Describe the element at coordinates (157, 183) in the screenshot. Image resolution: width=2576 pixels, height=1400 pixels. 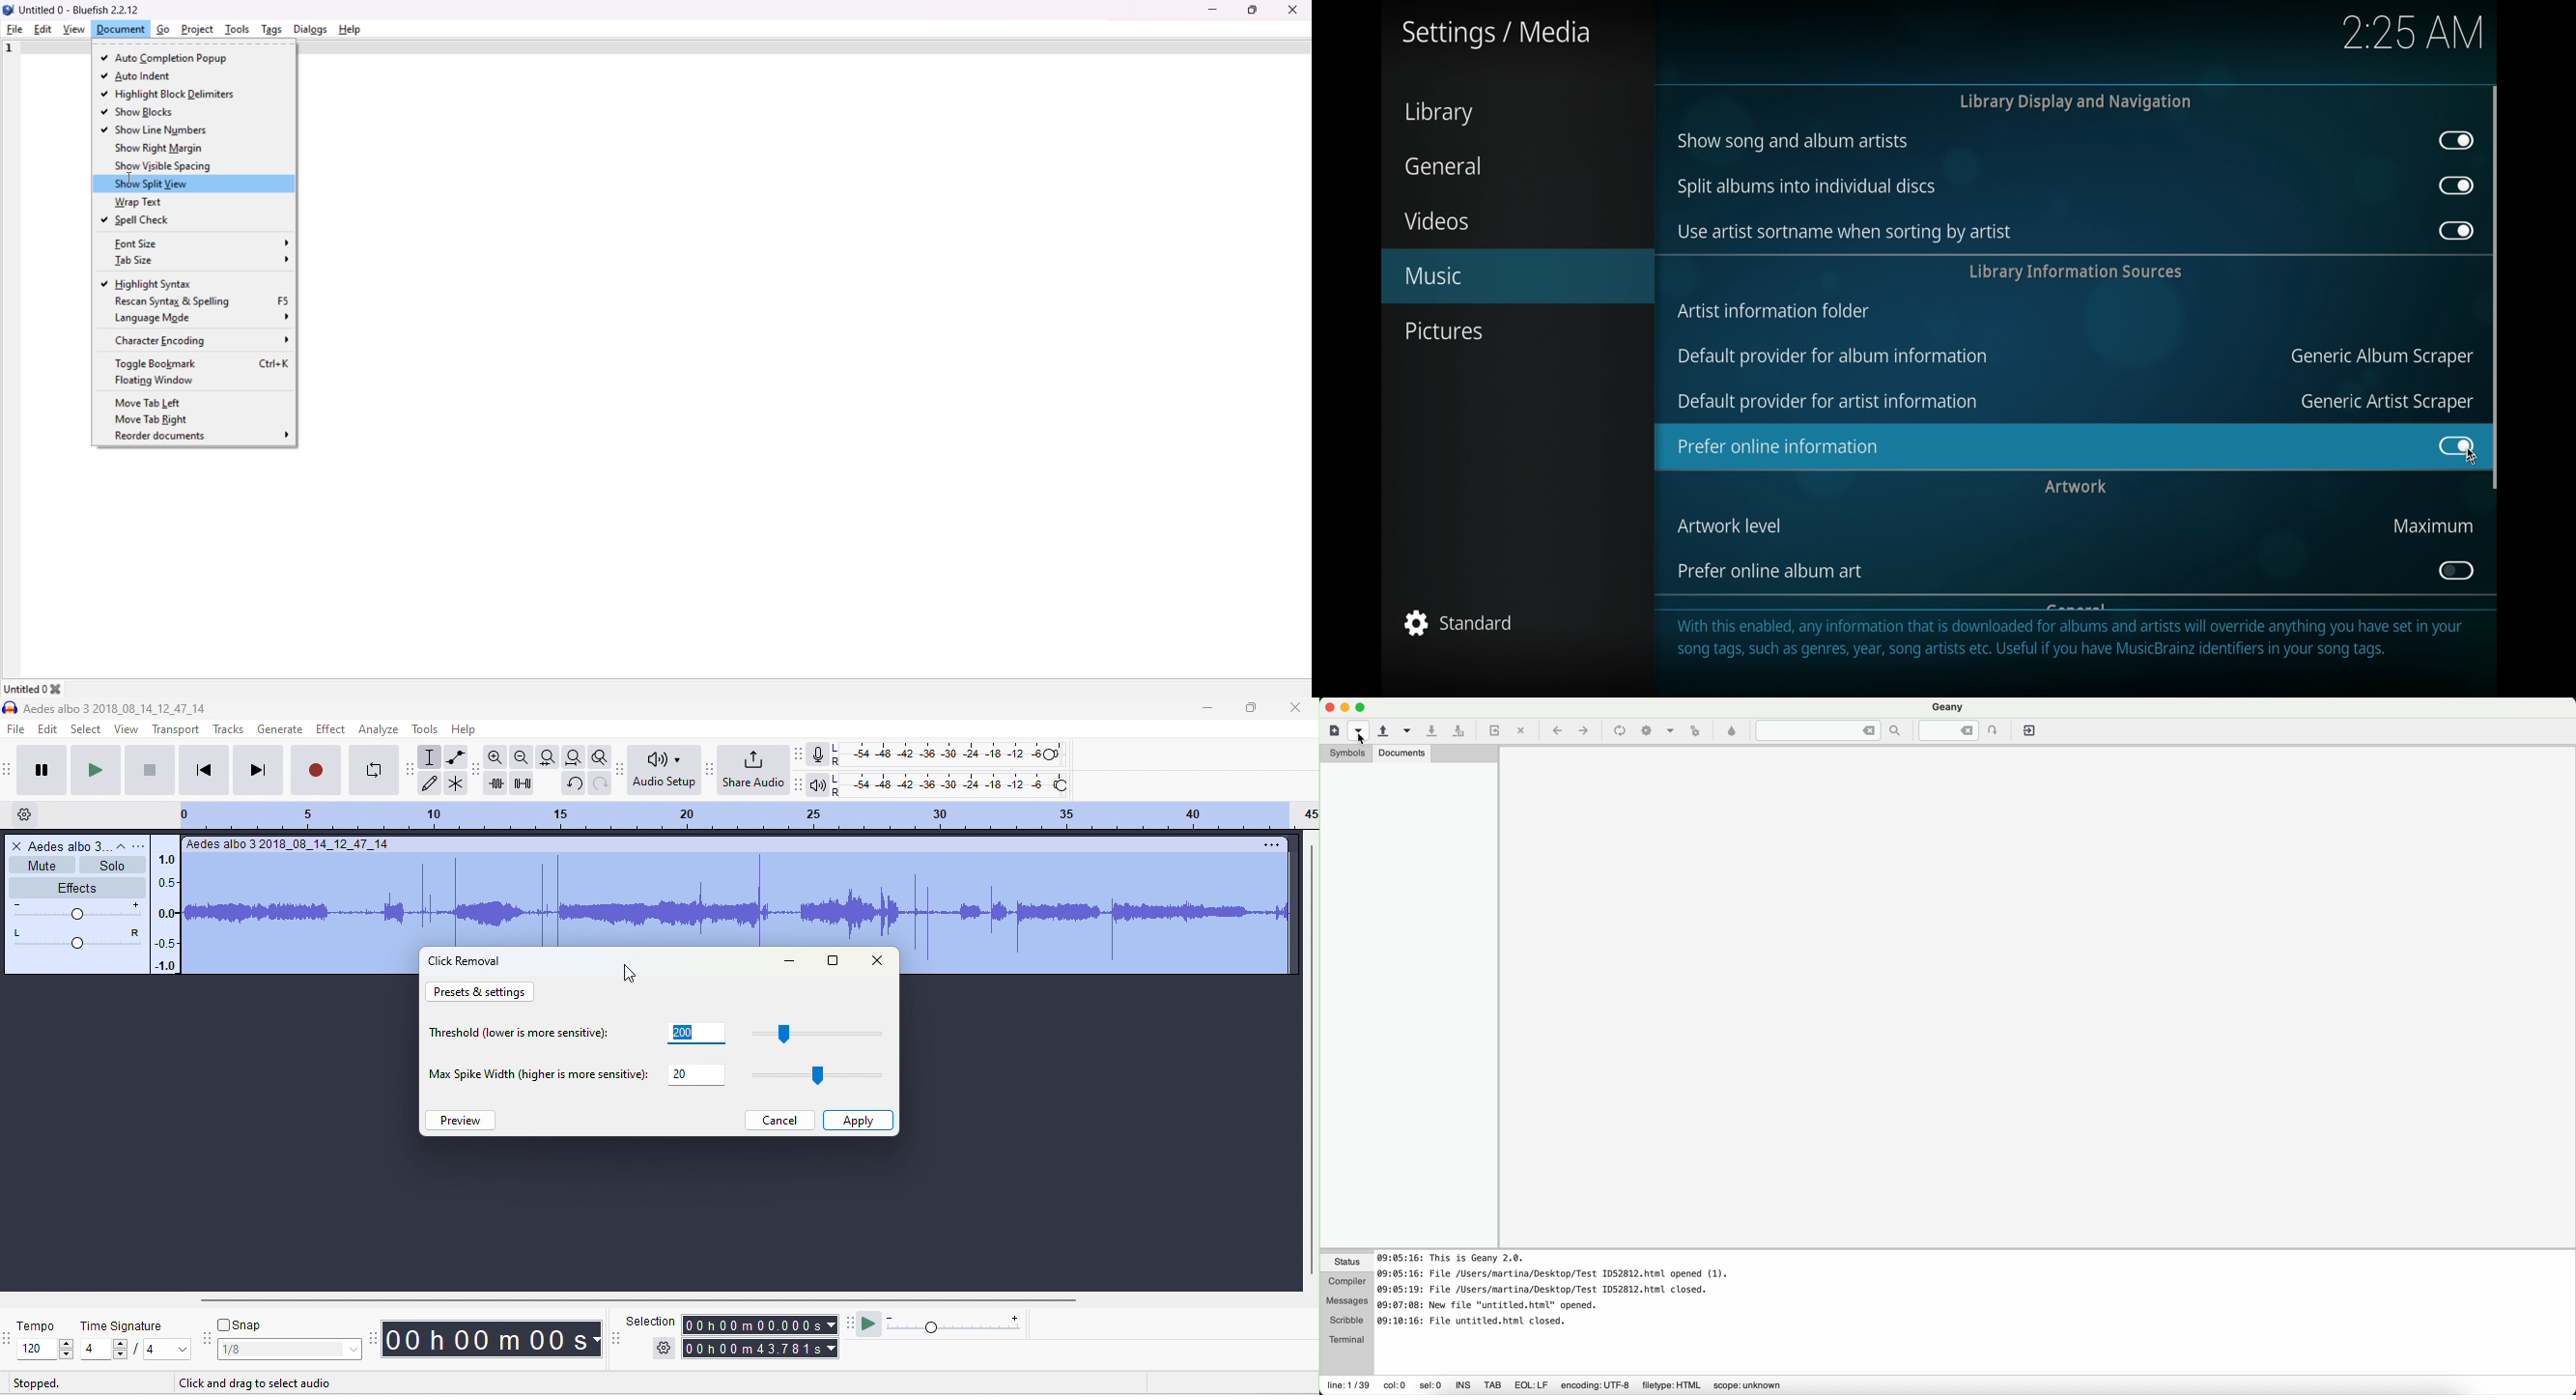
I see `show split view` at that location.